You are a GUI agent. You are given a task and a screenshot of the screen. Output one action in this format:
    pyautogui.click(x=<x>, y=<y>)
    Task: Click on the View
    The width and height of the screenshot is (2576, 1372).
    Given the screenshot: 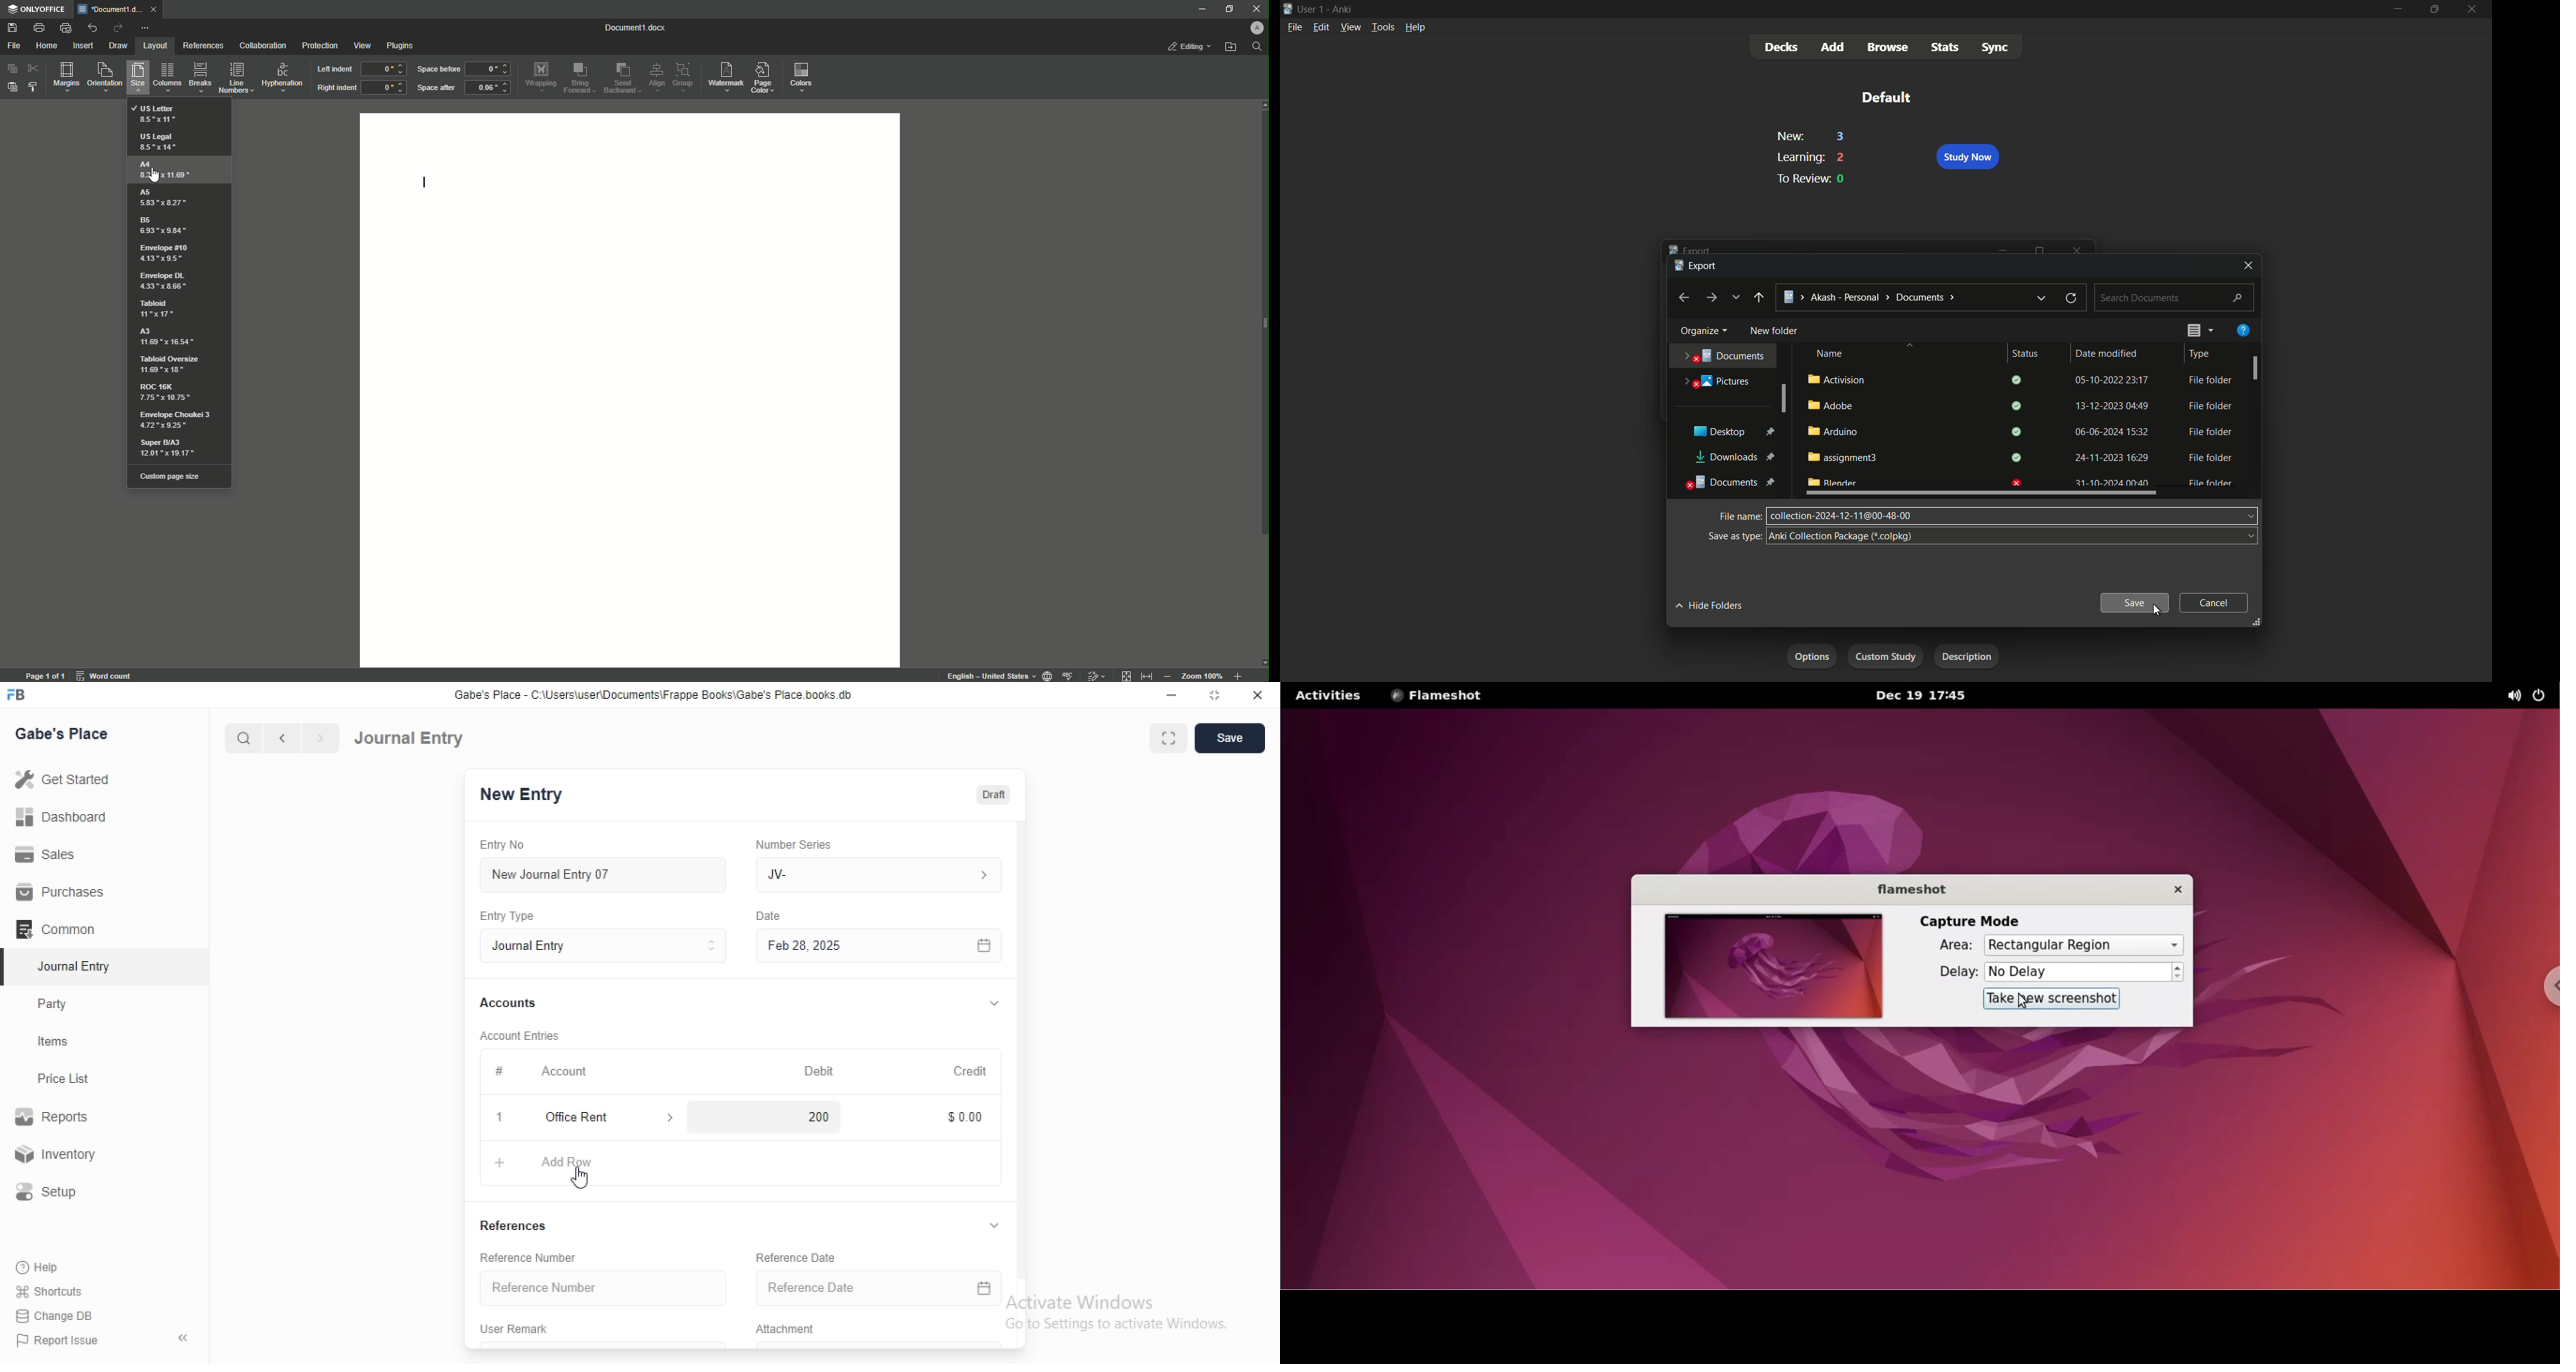 What is the action you would take?
    pyautogui.click(x=361, y=45)
    